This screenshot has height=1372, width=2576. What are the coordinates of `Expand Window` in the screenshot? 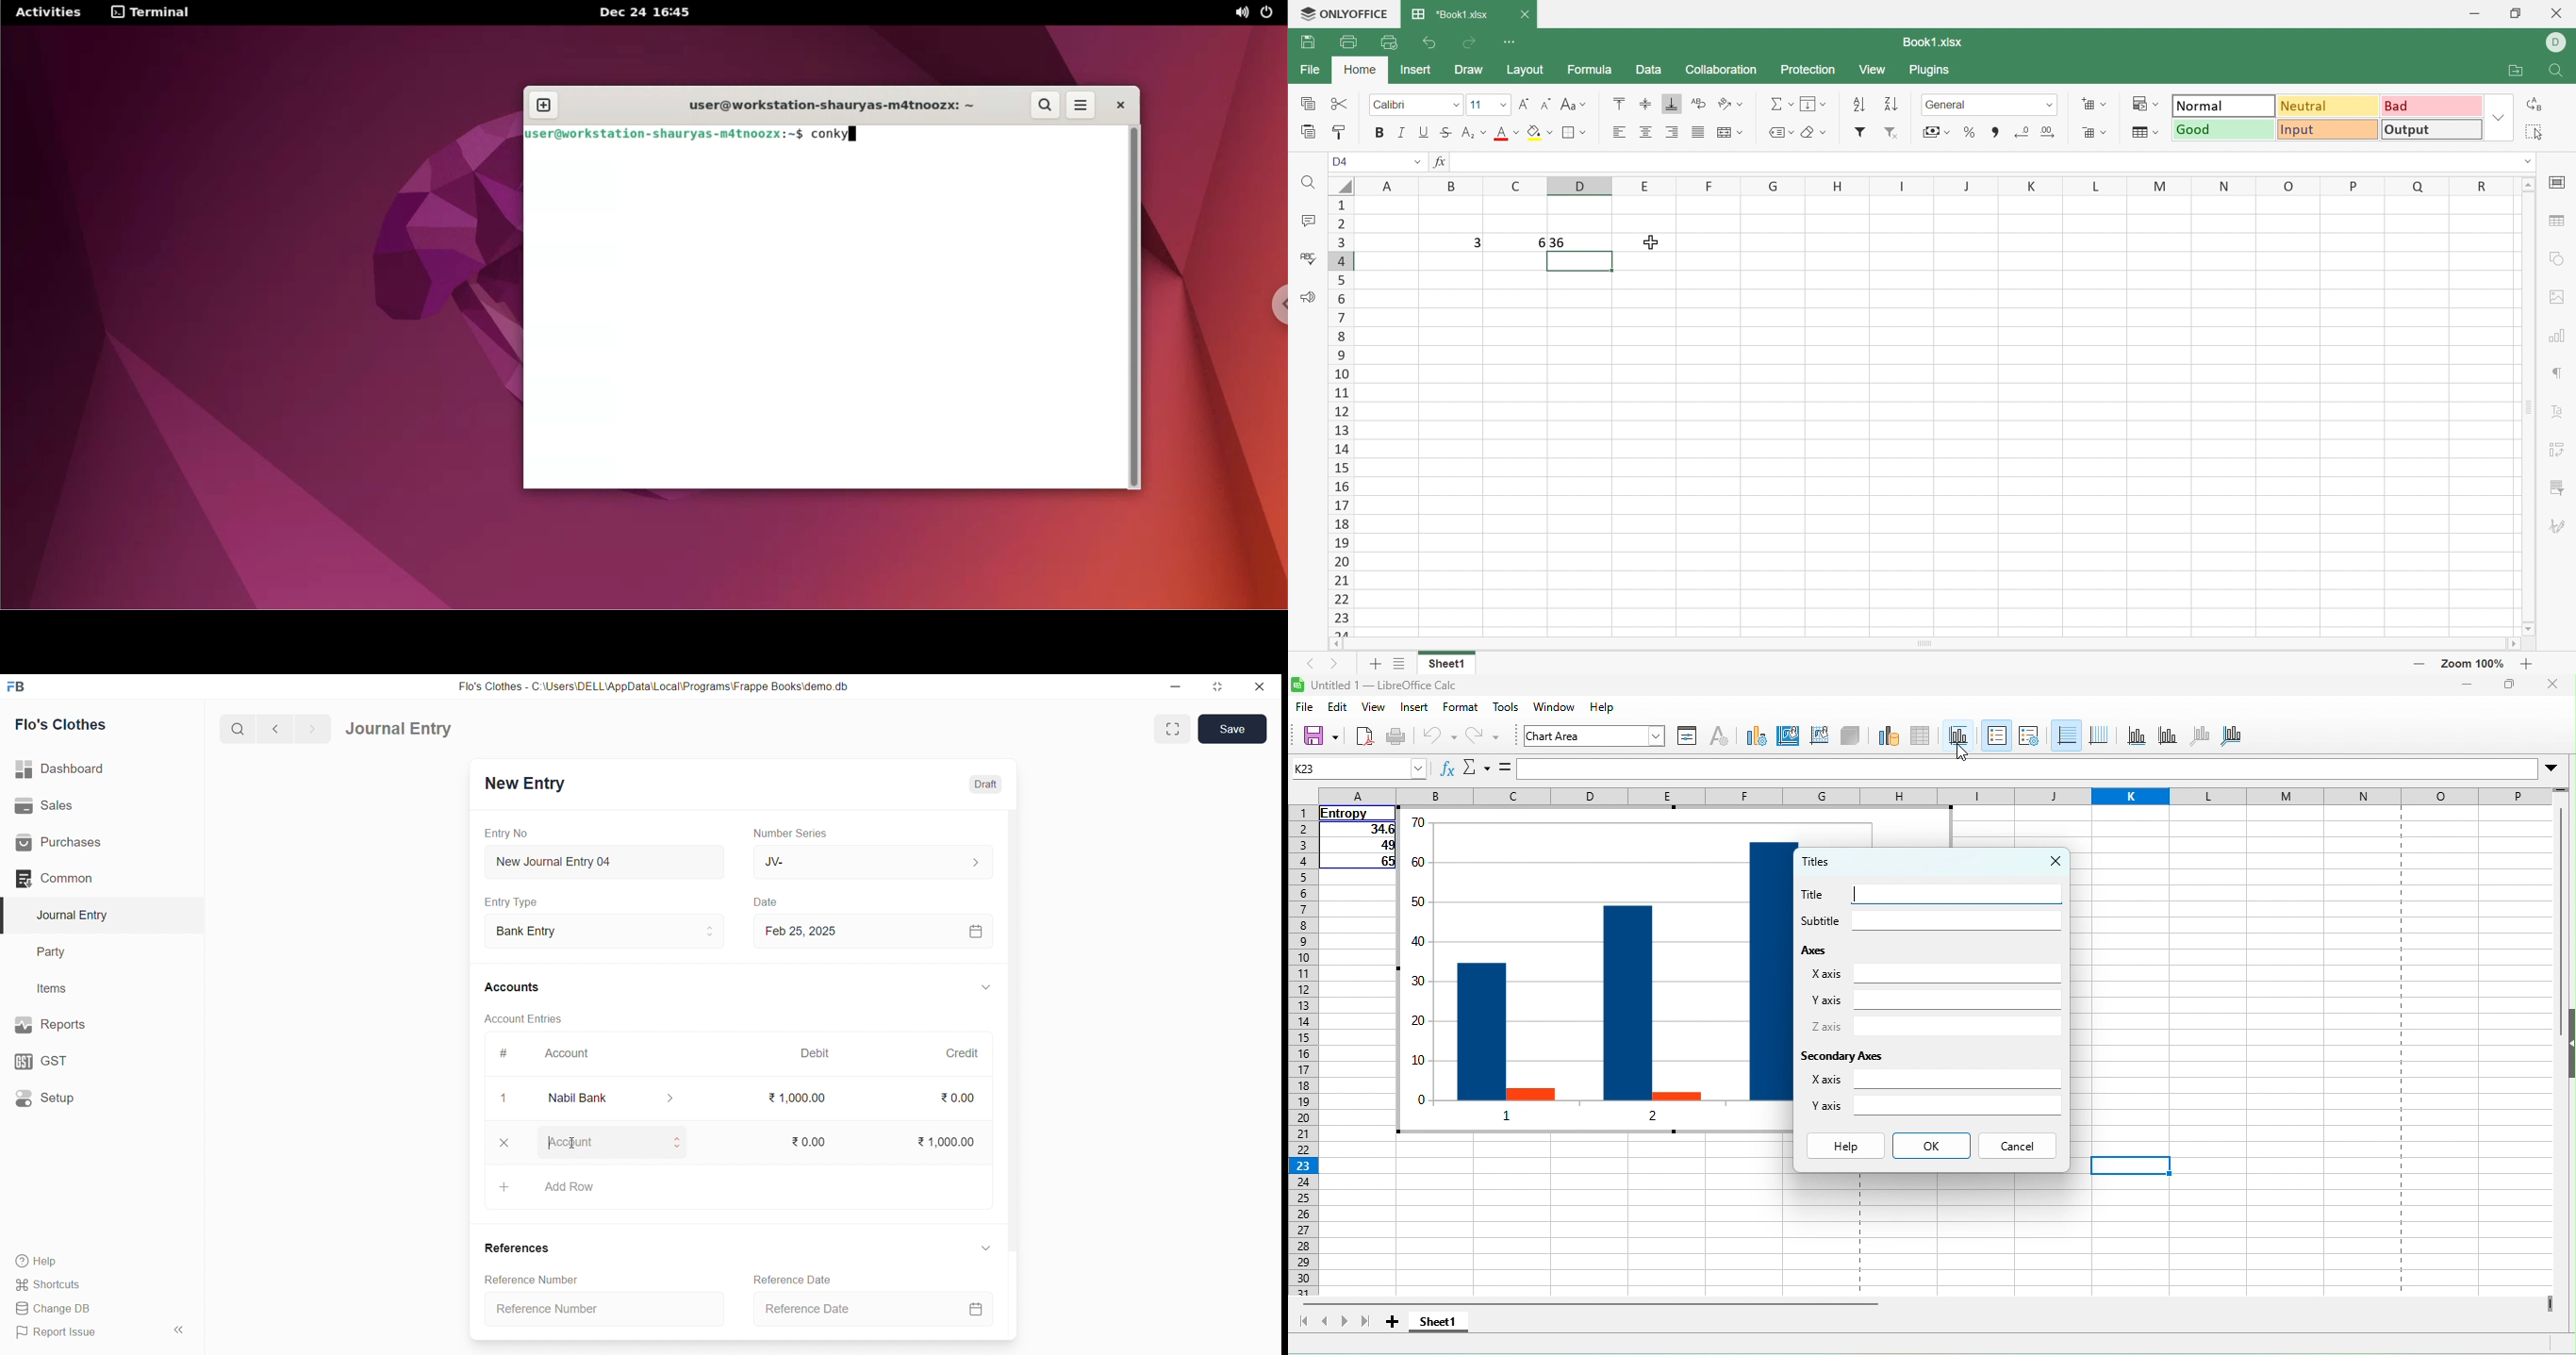 It's located at (1173, 729).